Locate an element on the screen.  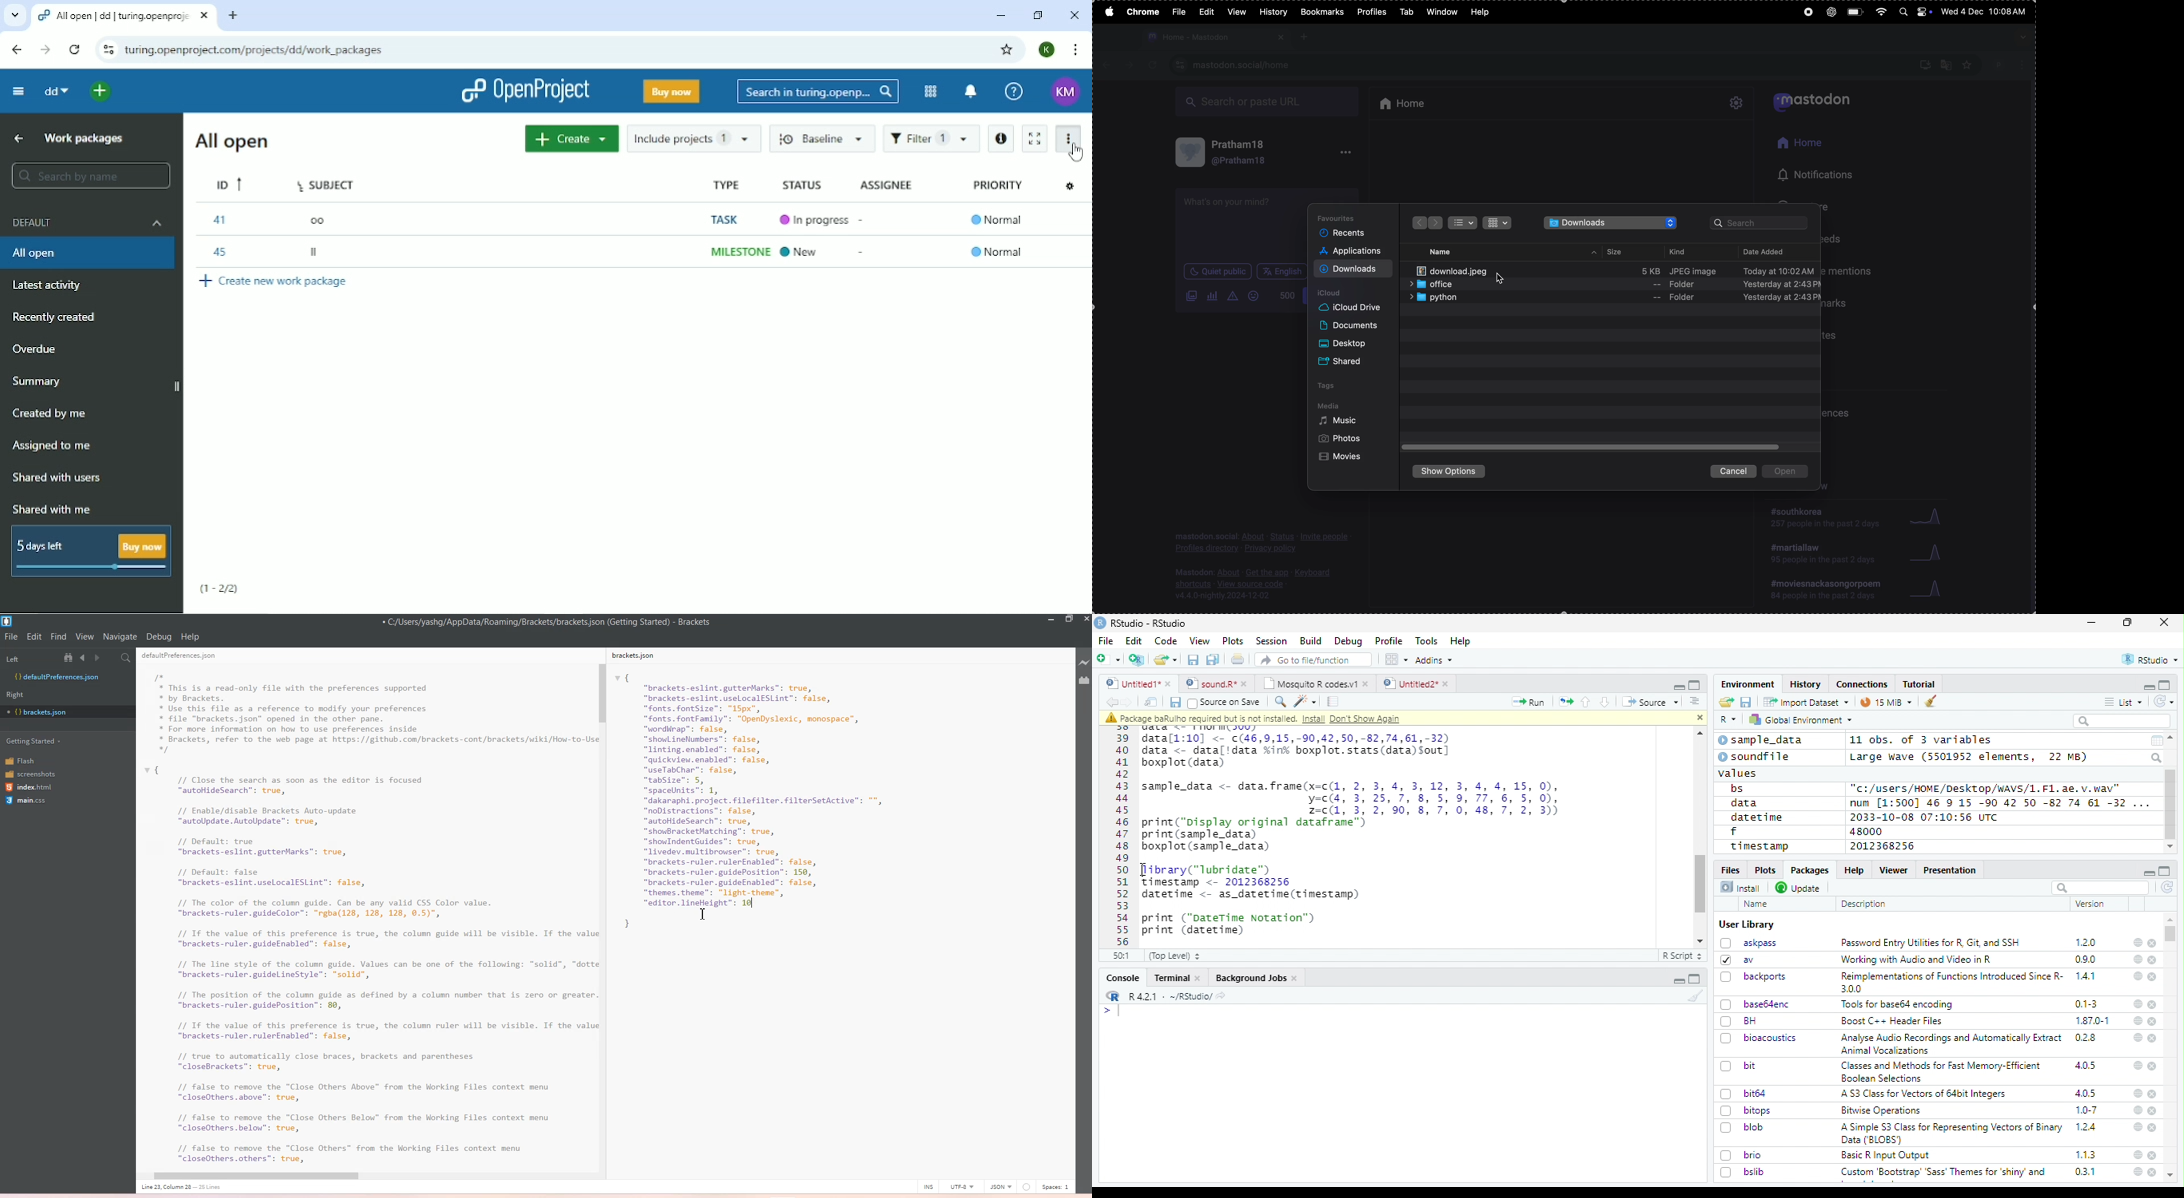
find is located at coordinates (1278, 700).